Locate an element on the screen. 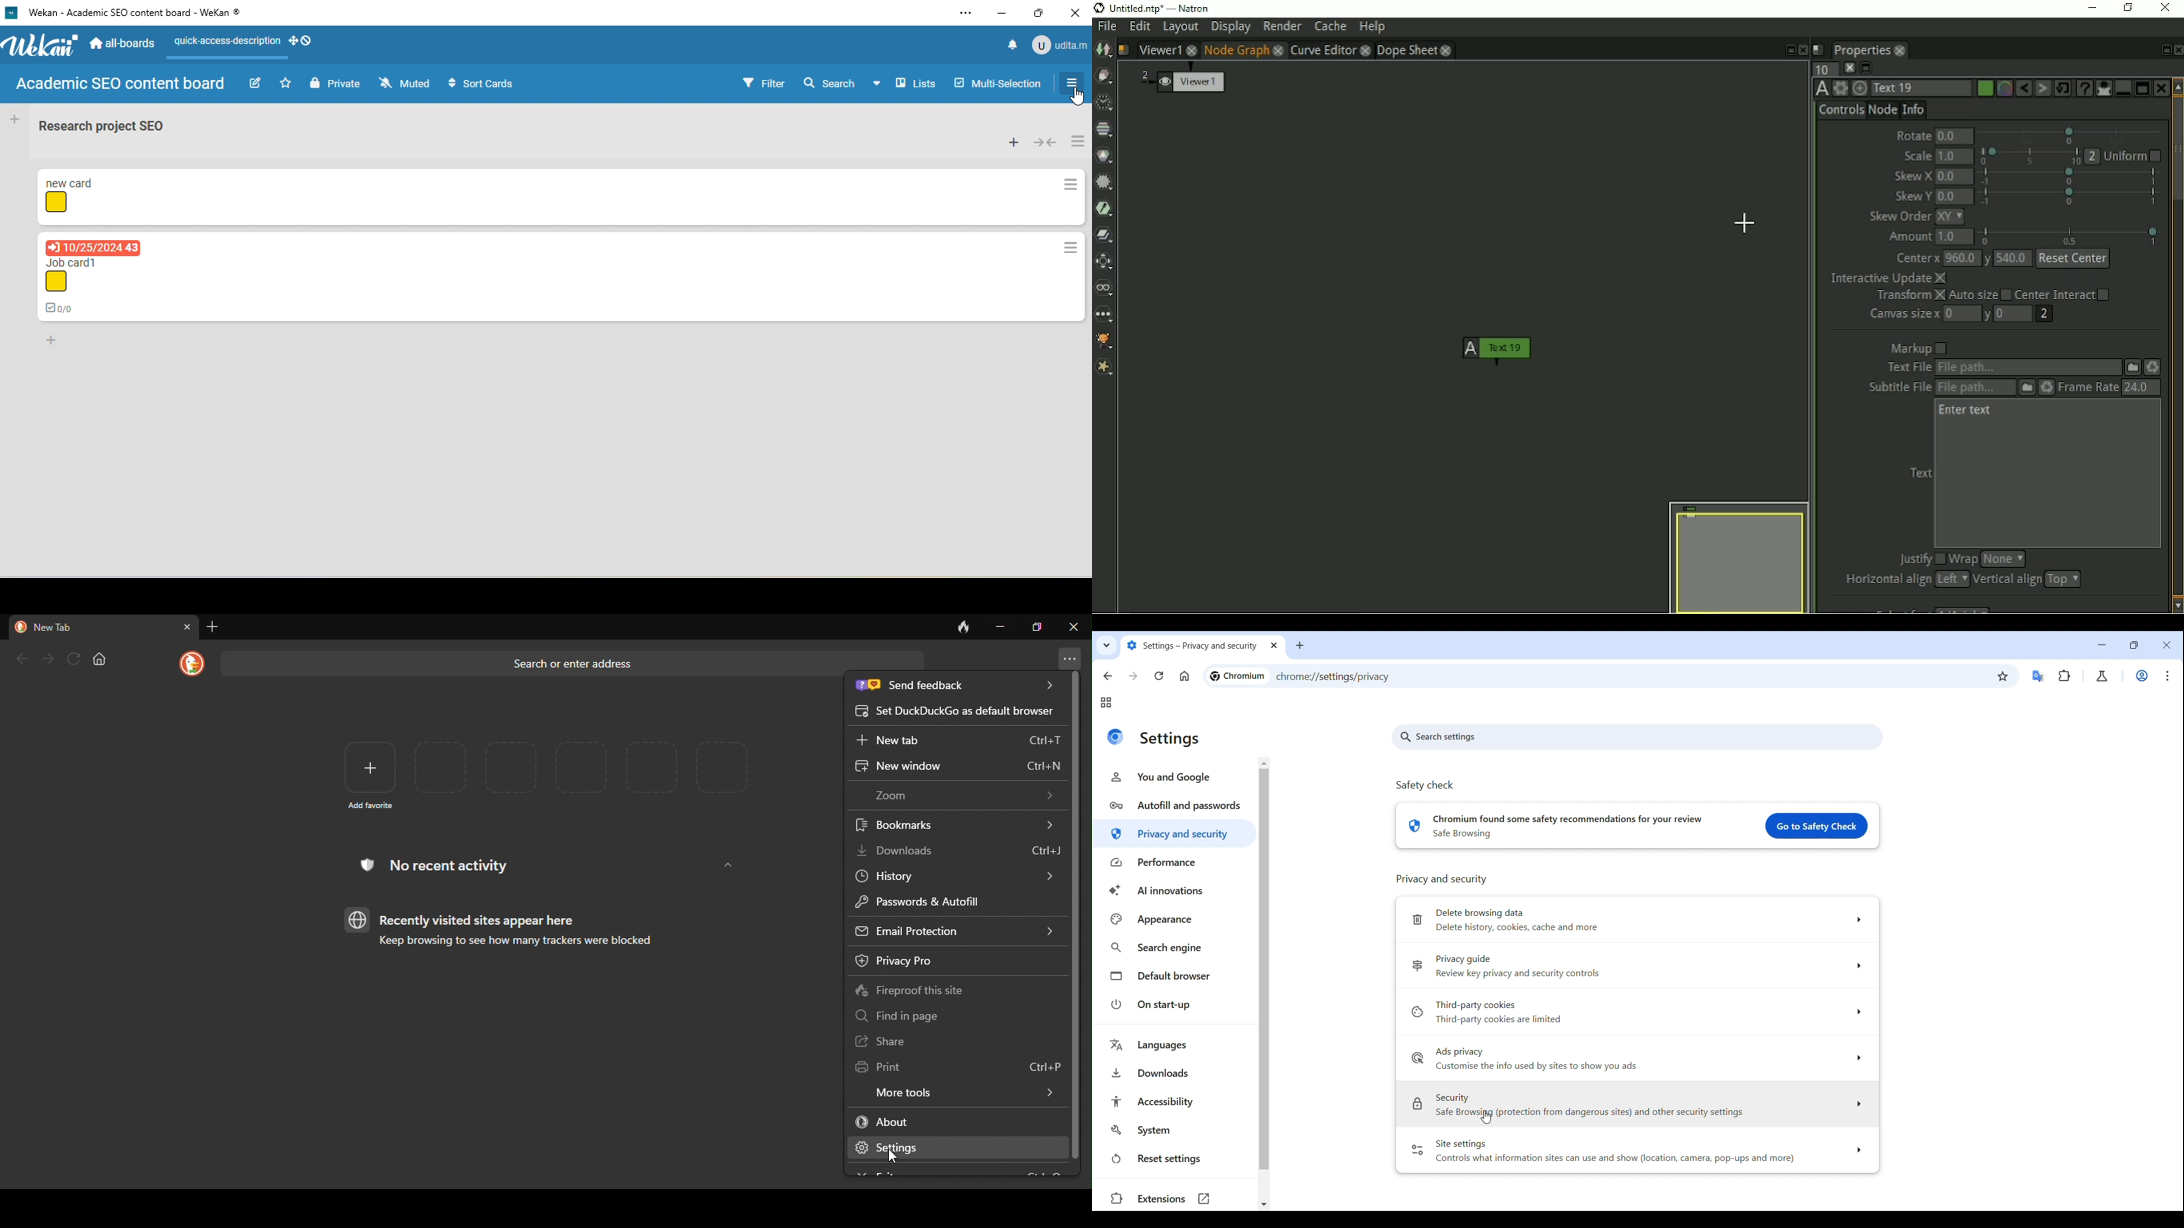 Image resolution: width=2184 pixels, height=1232 pixels. Go back is located at coordinates (1108, 676).